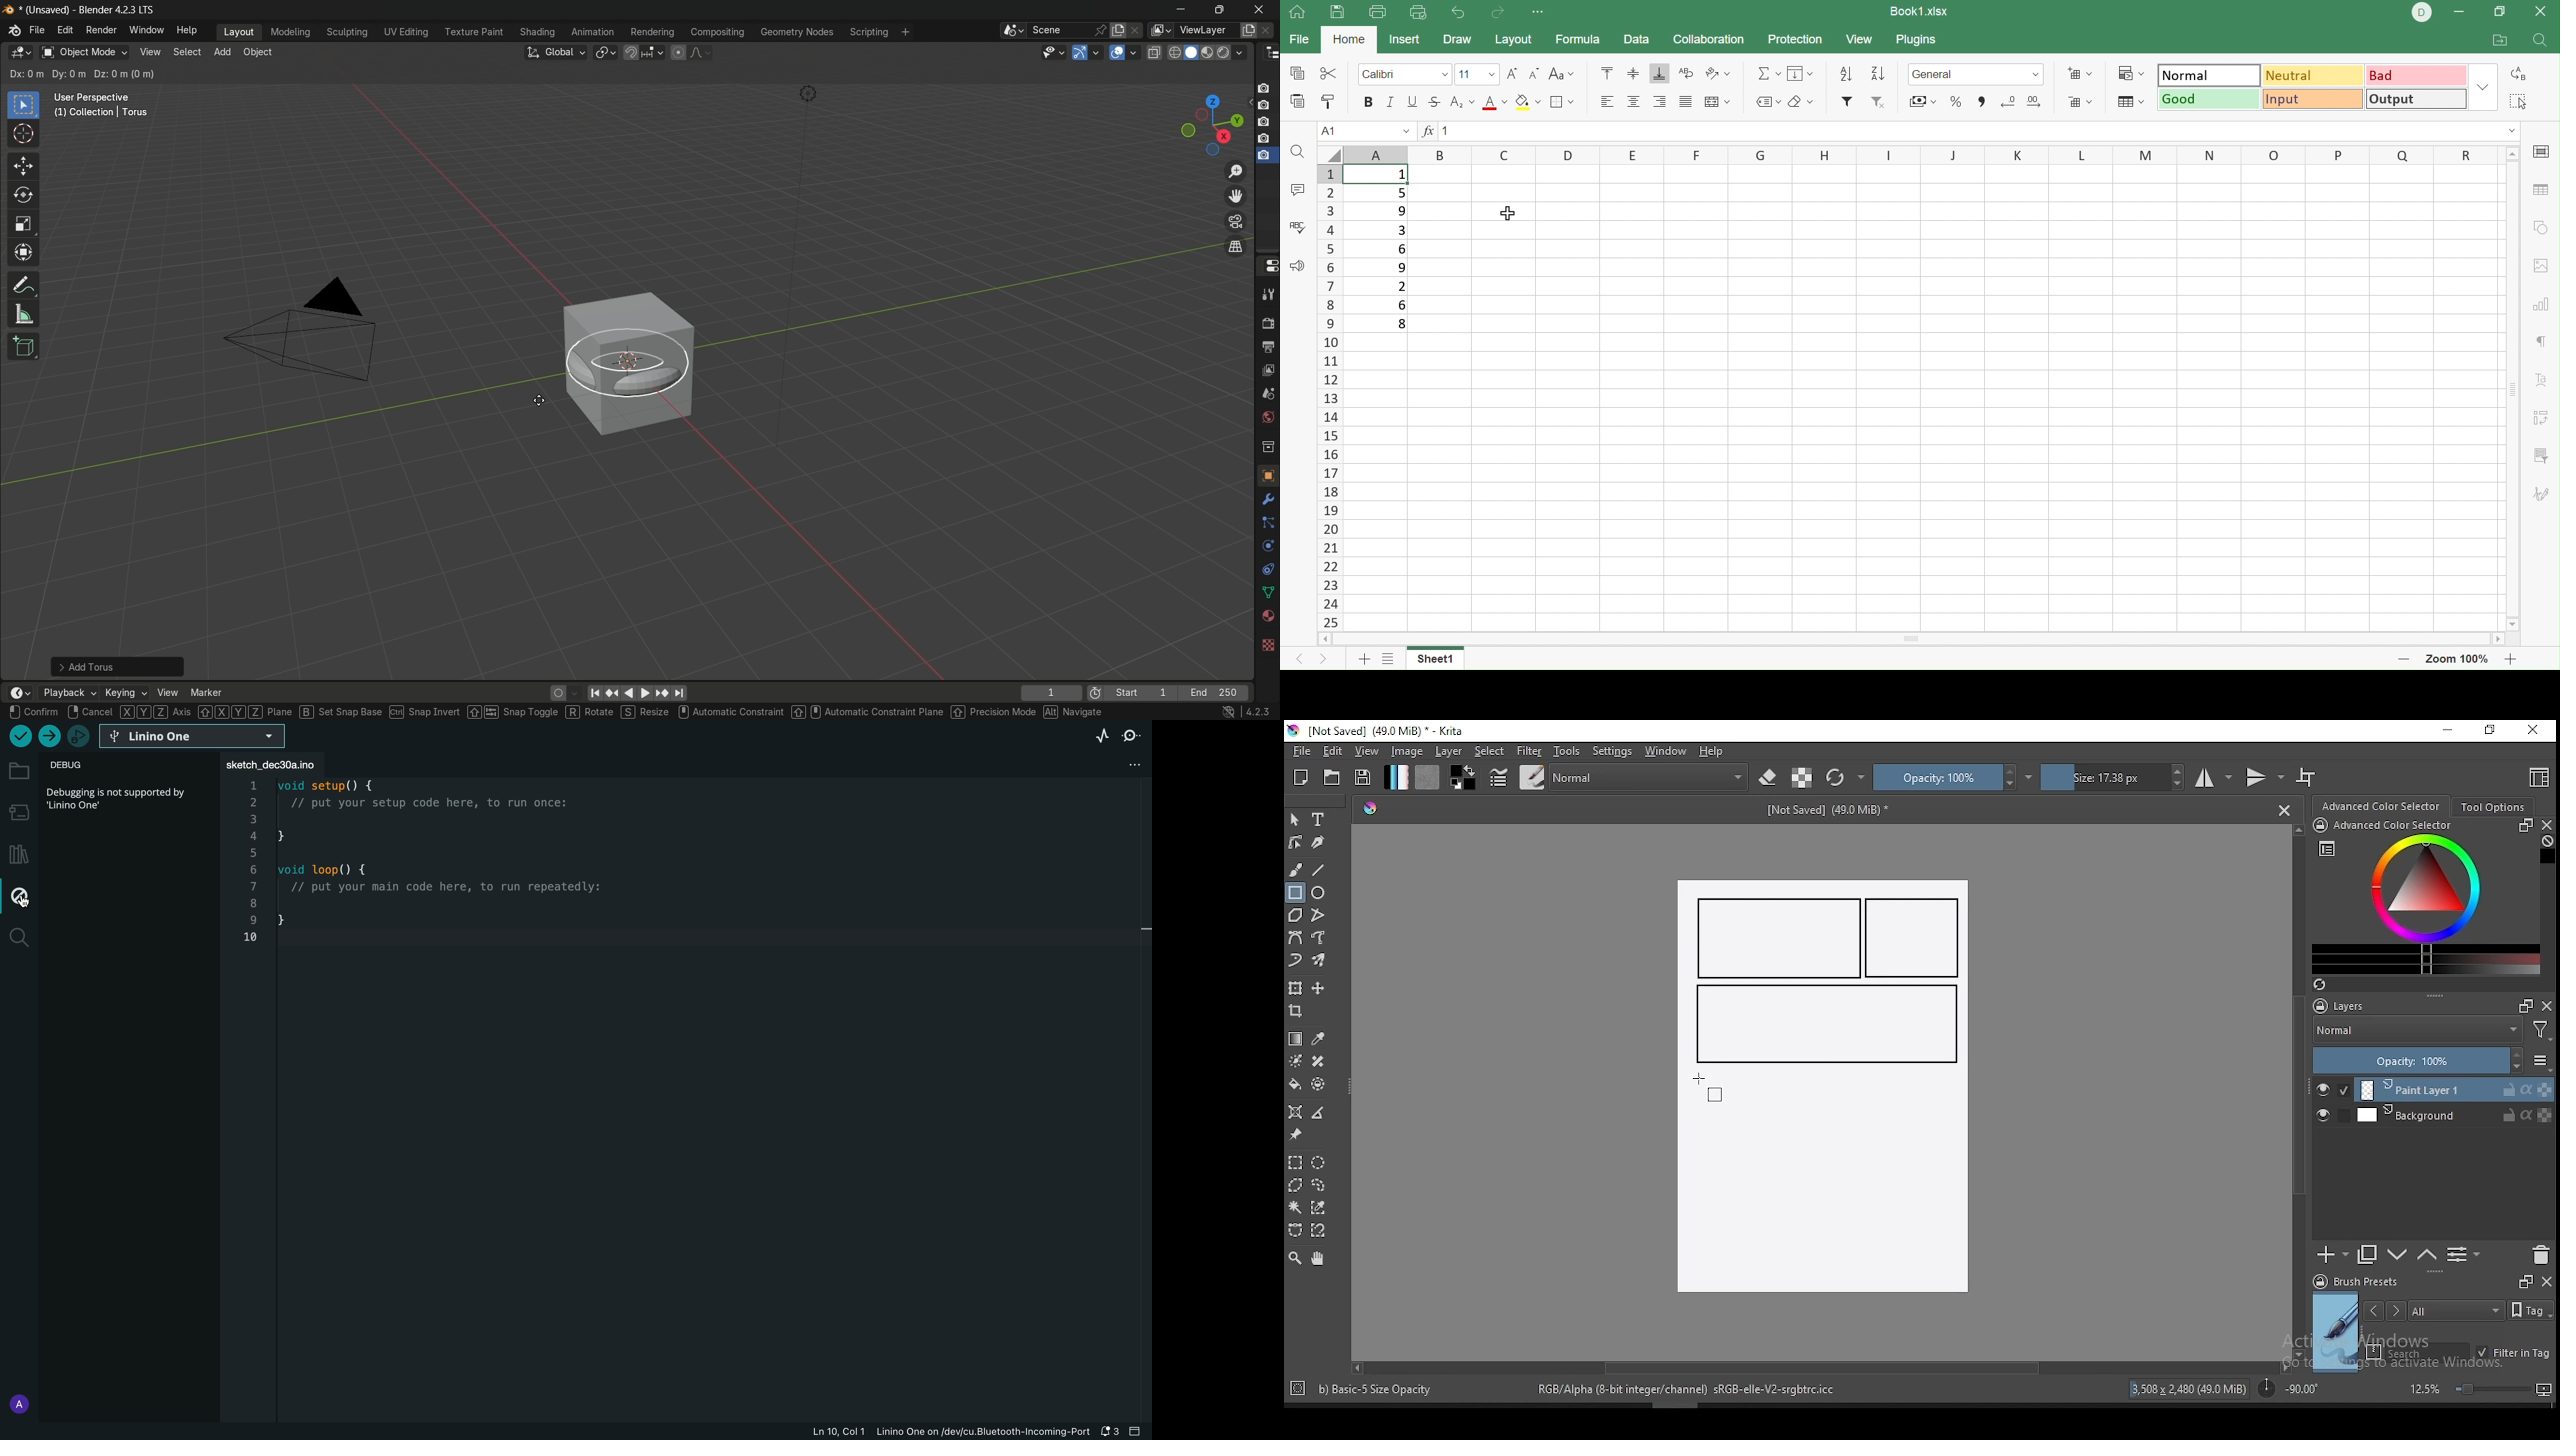 The width and height of the screenshot is (2576, 1456). Describe the element at coordinates (2547, 843) in the screenshot. I see `Clear` at that location.